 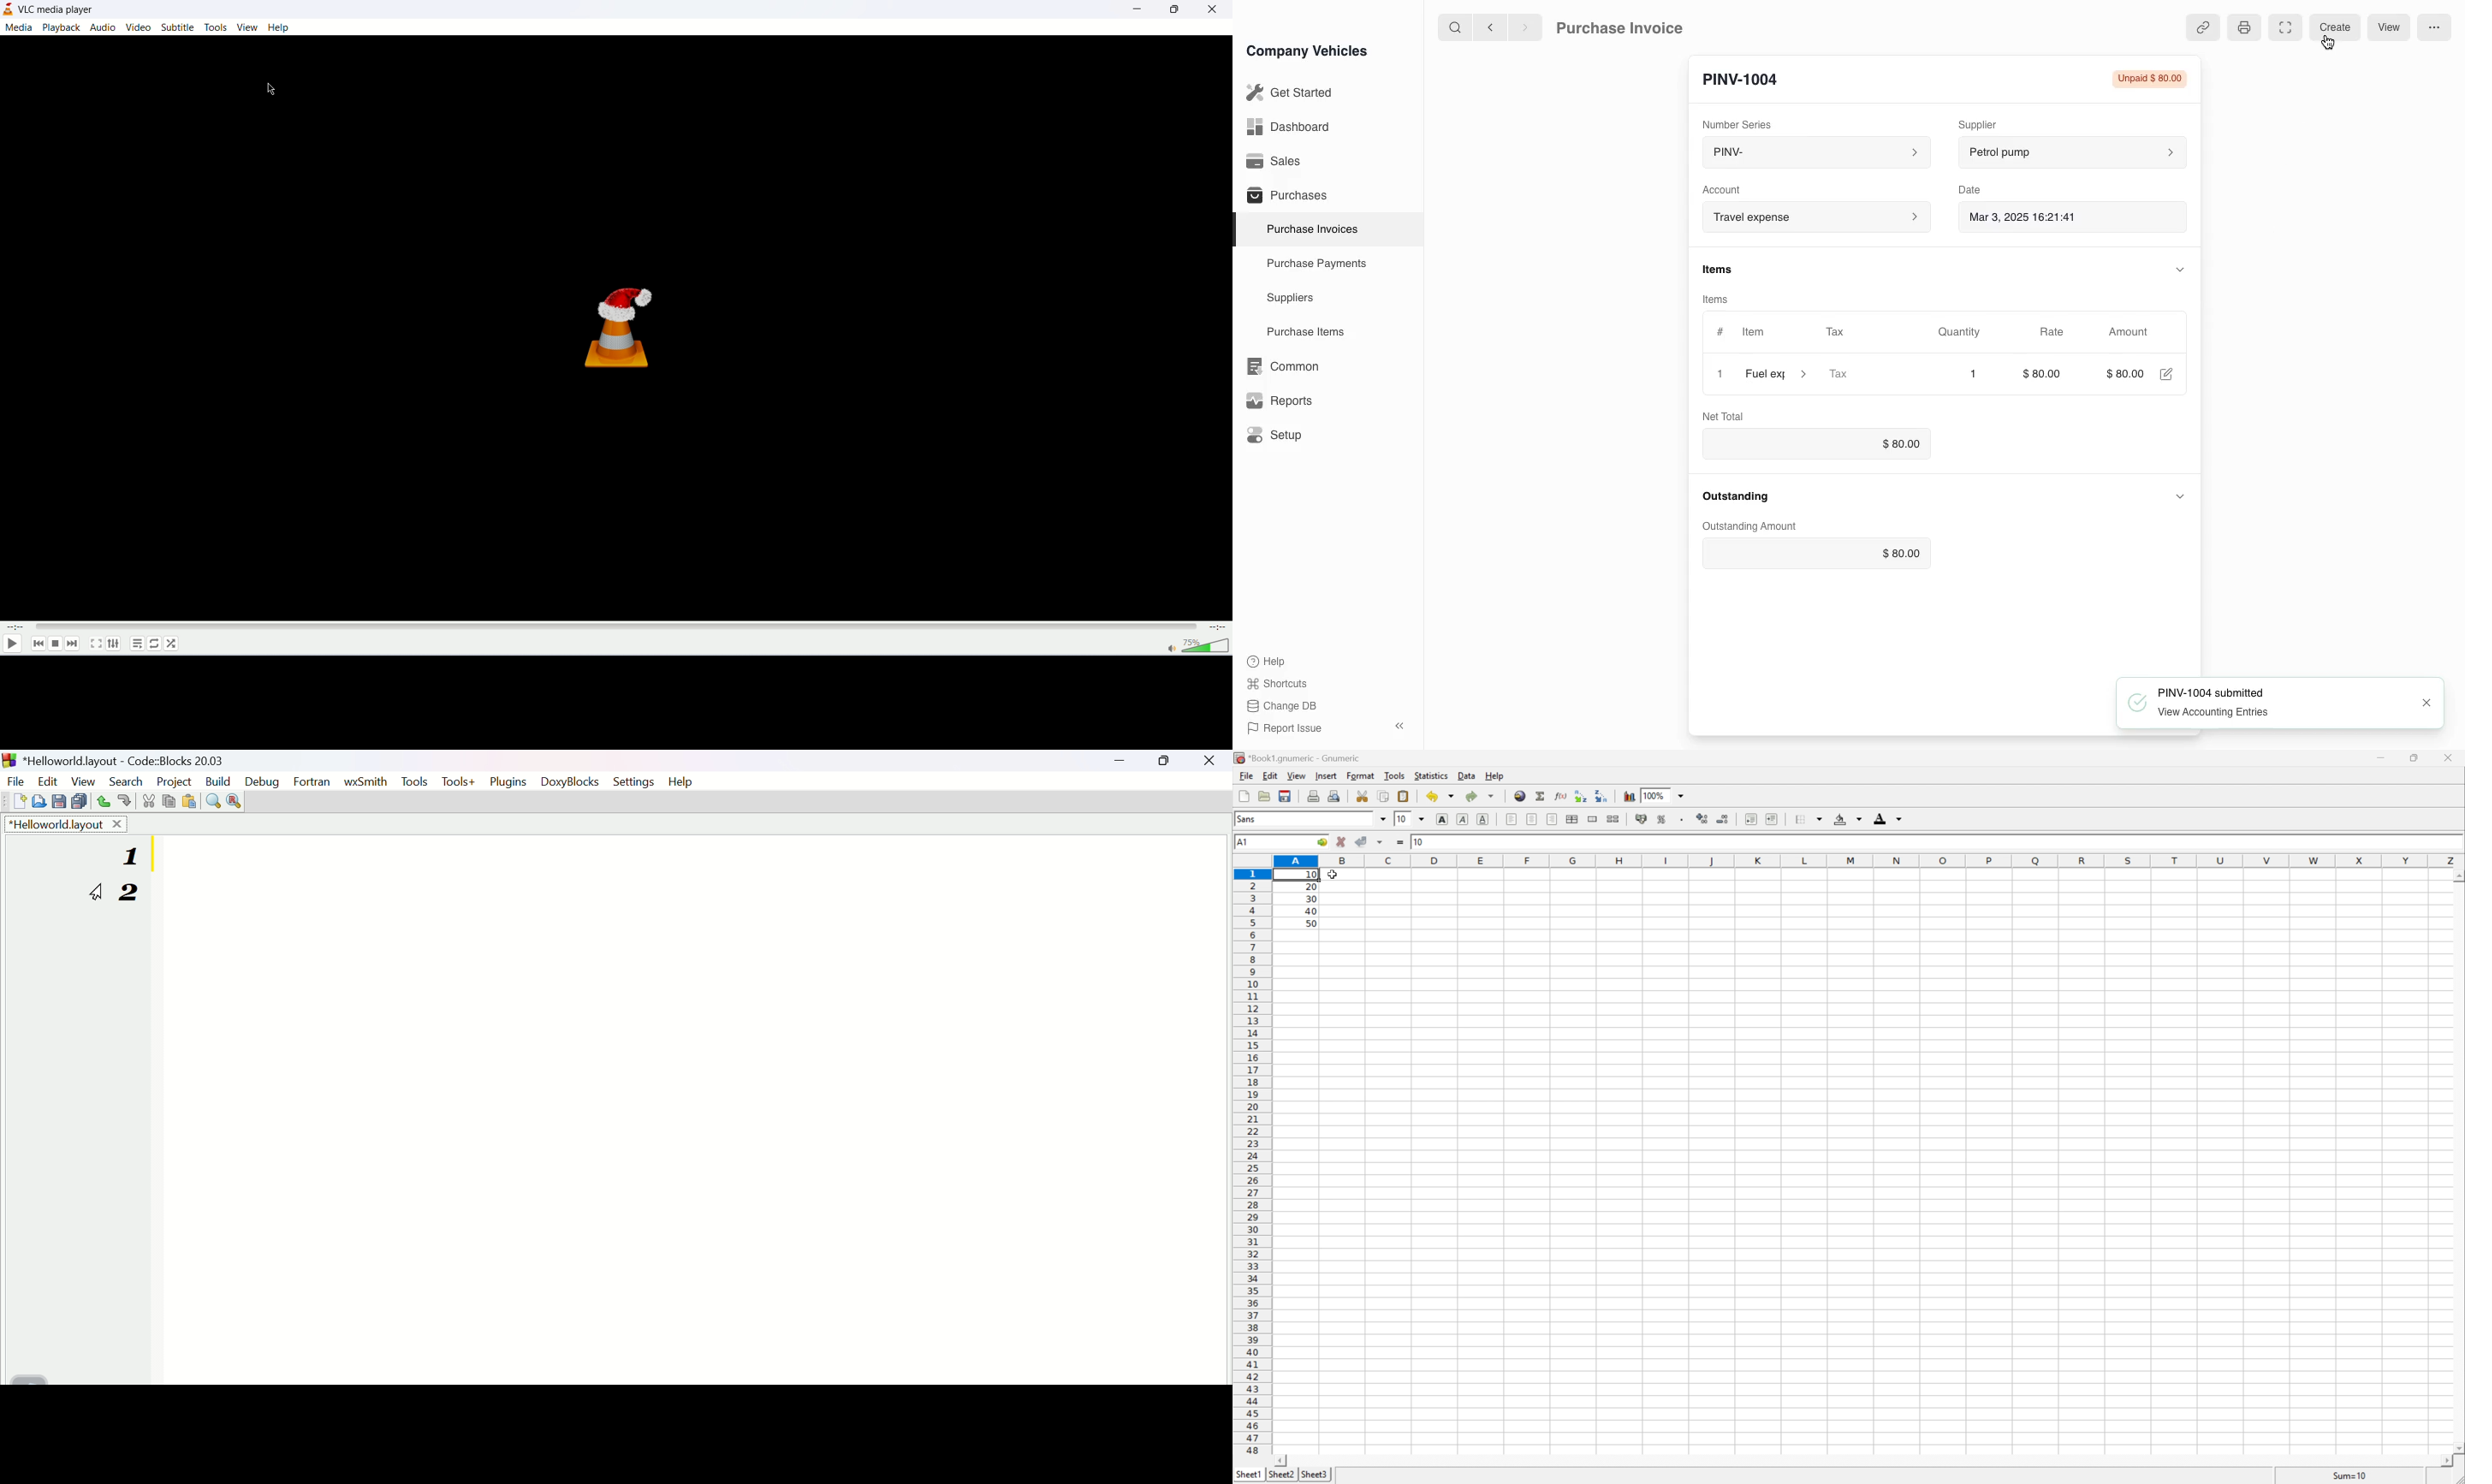 What do you see at coordinates (1488, 27) in the screenshot?
I see `previous` at bounding box center [1488, 27].